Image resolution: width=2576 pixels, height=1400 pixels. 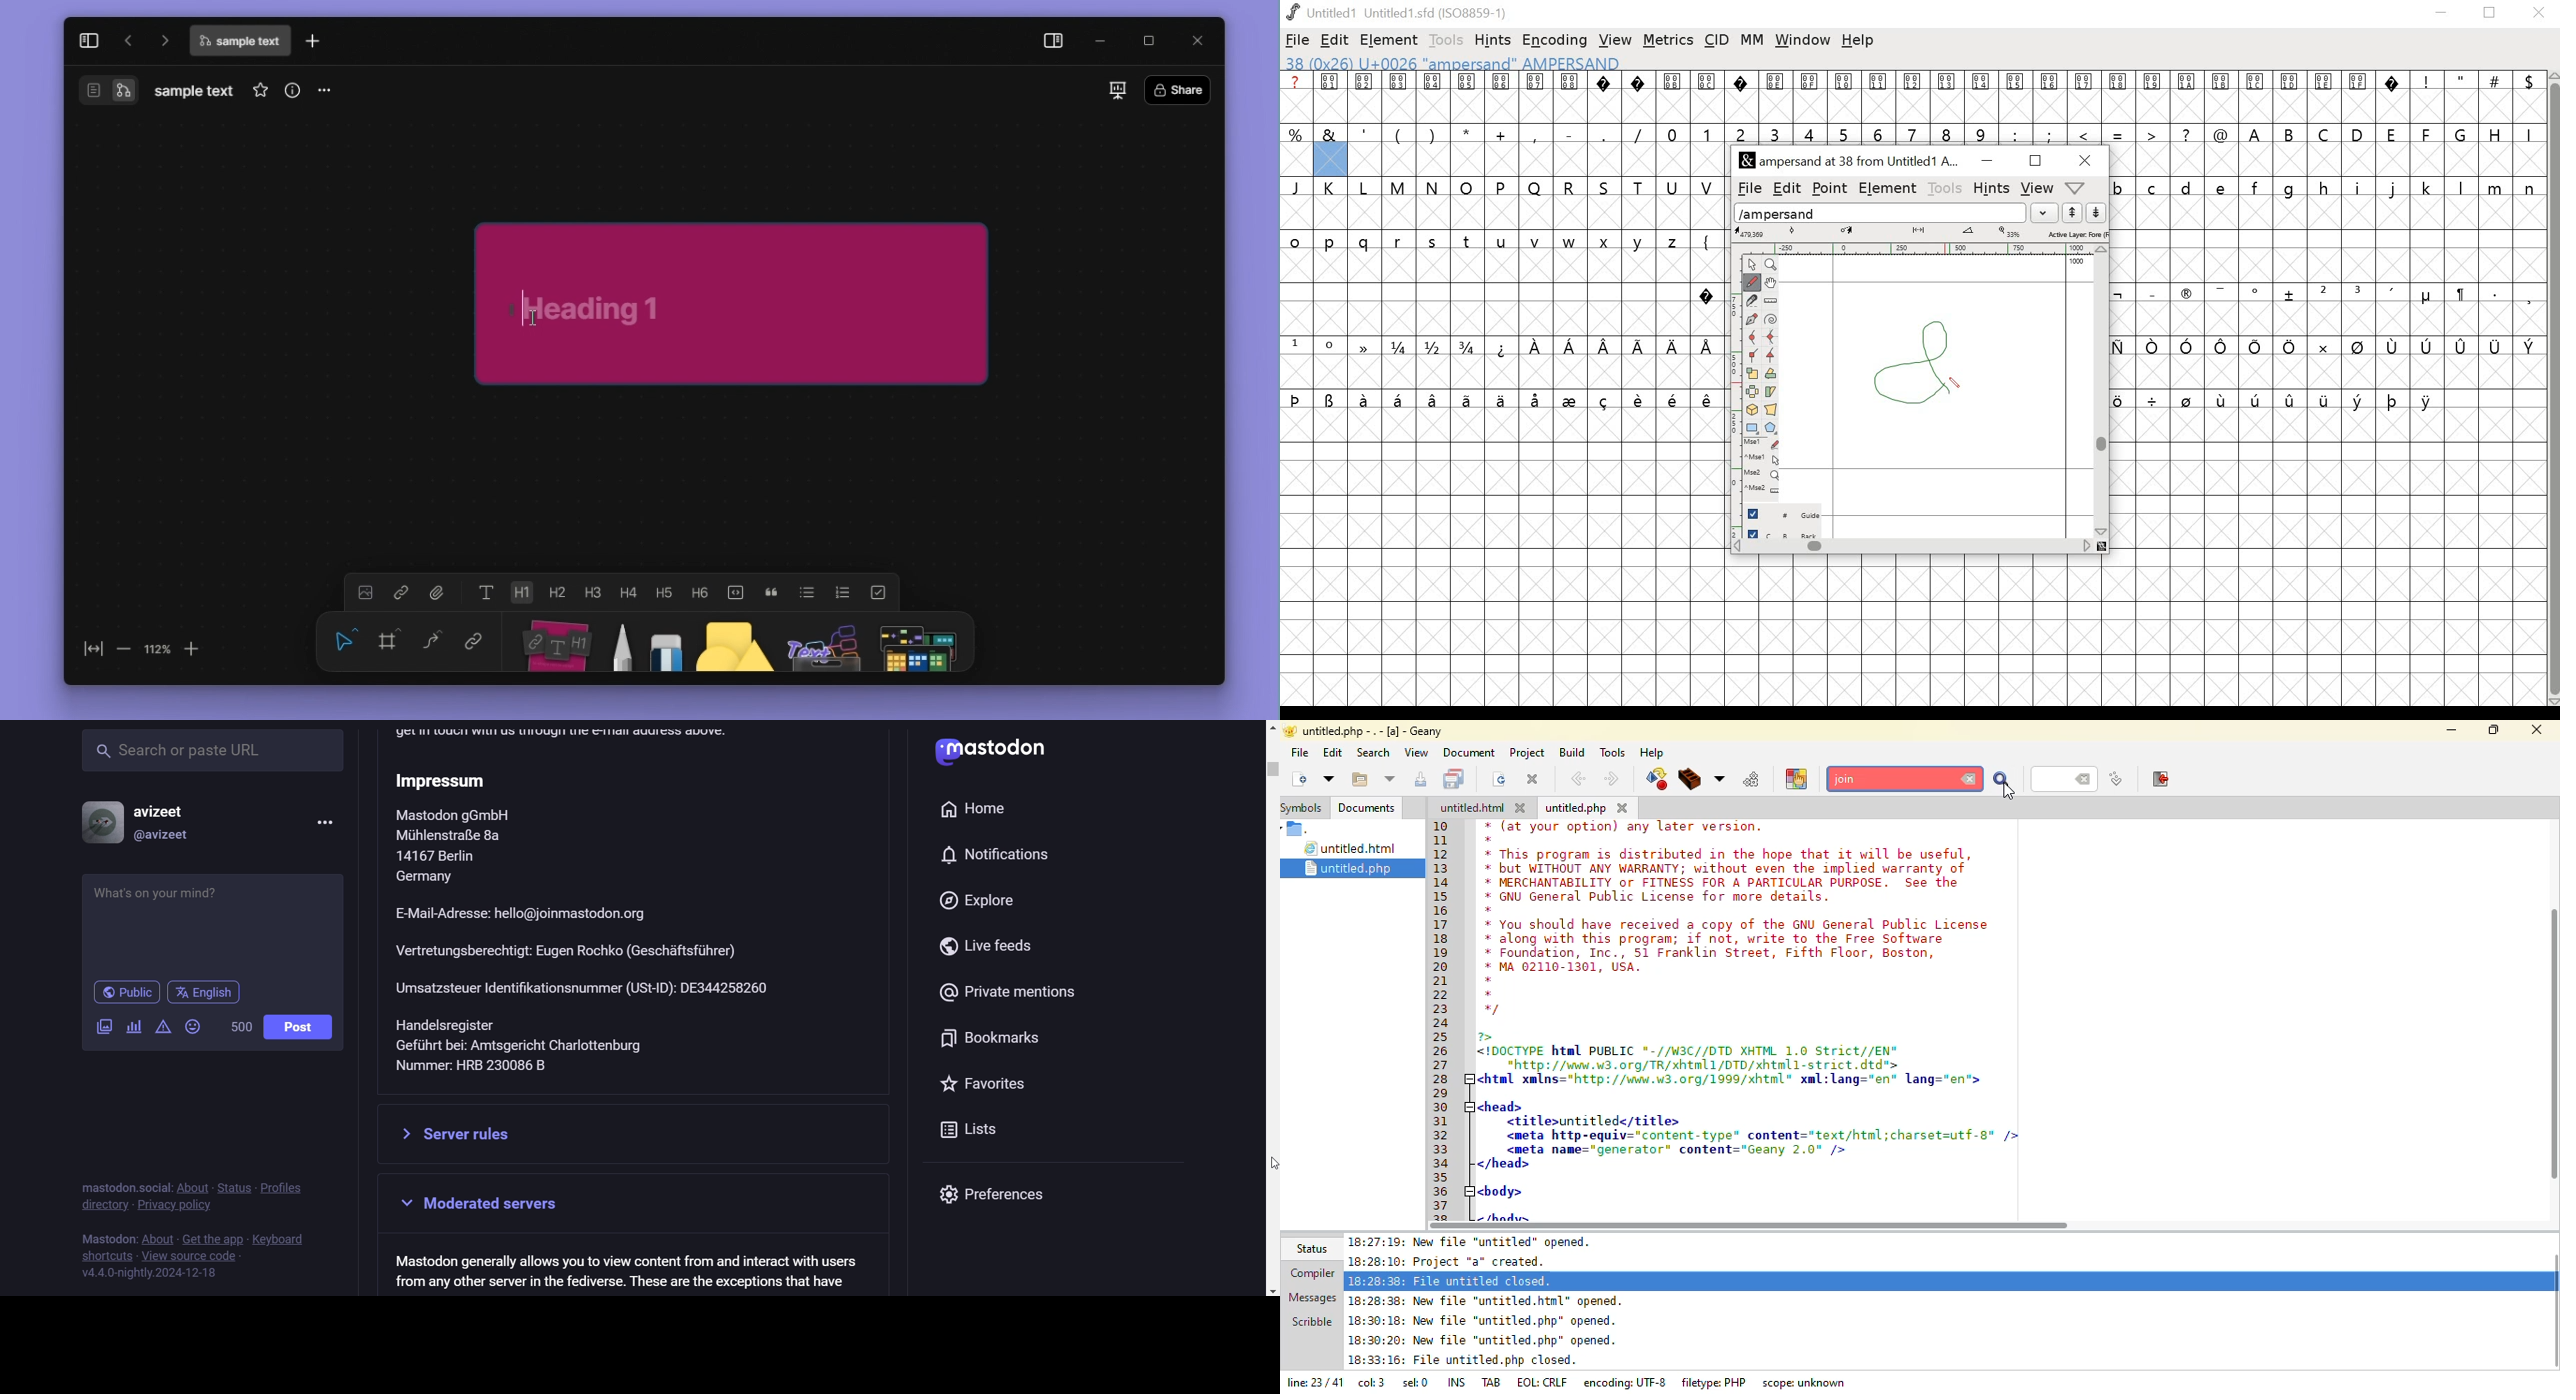 I want to click on help, so click(x=1860, y=41).